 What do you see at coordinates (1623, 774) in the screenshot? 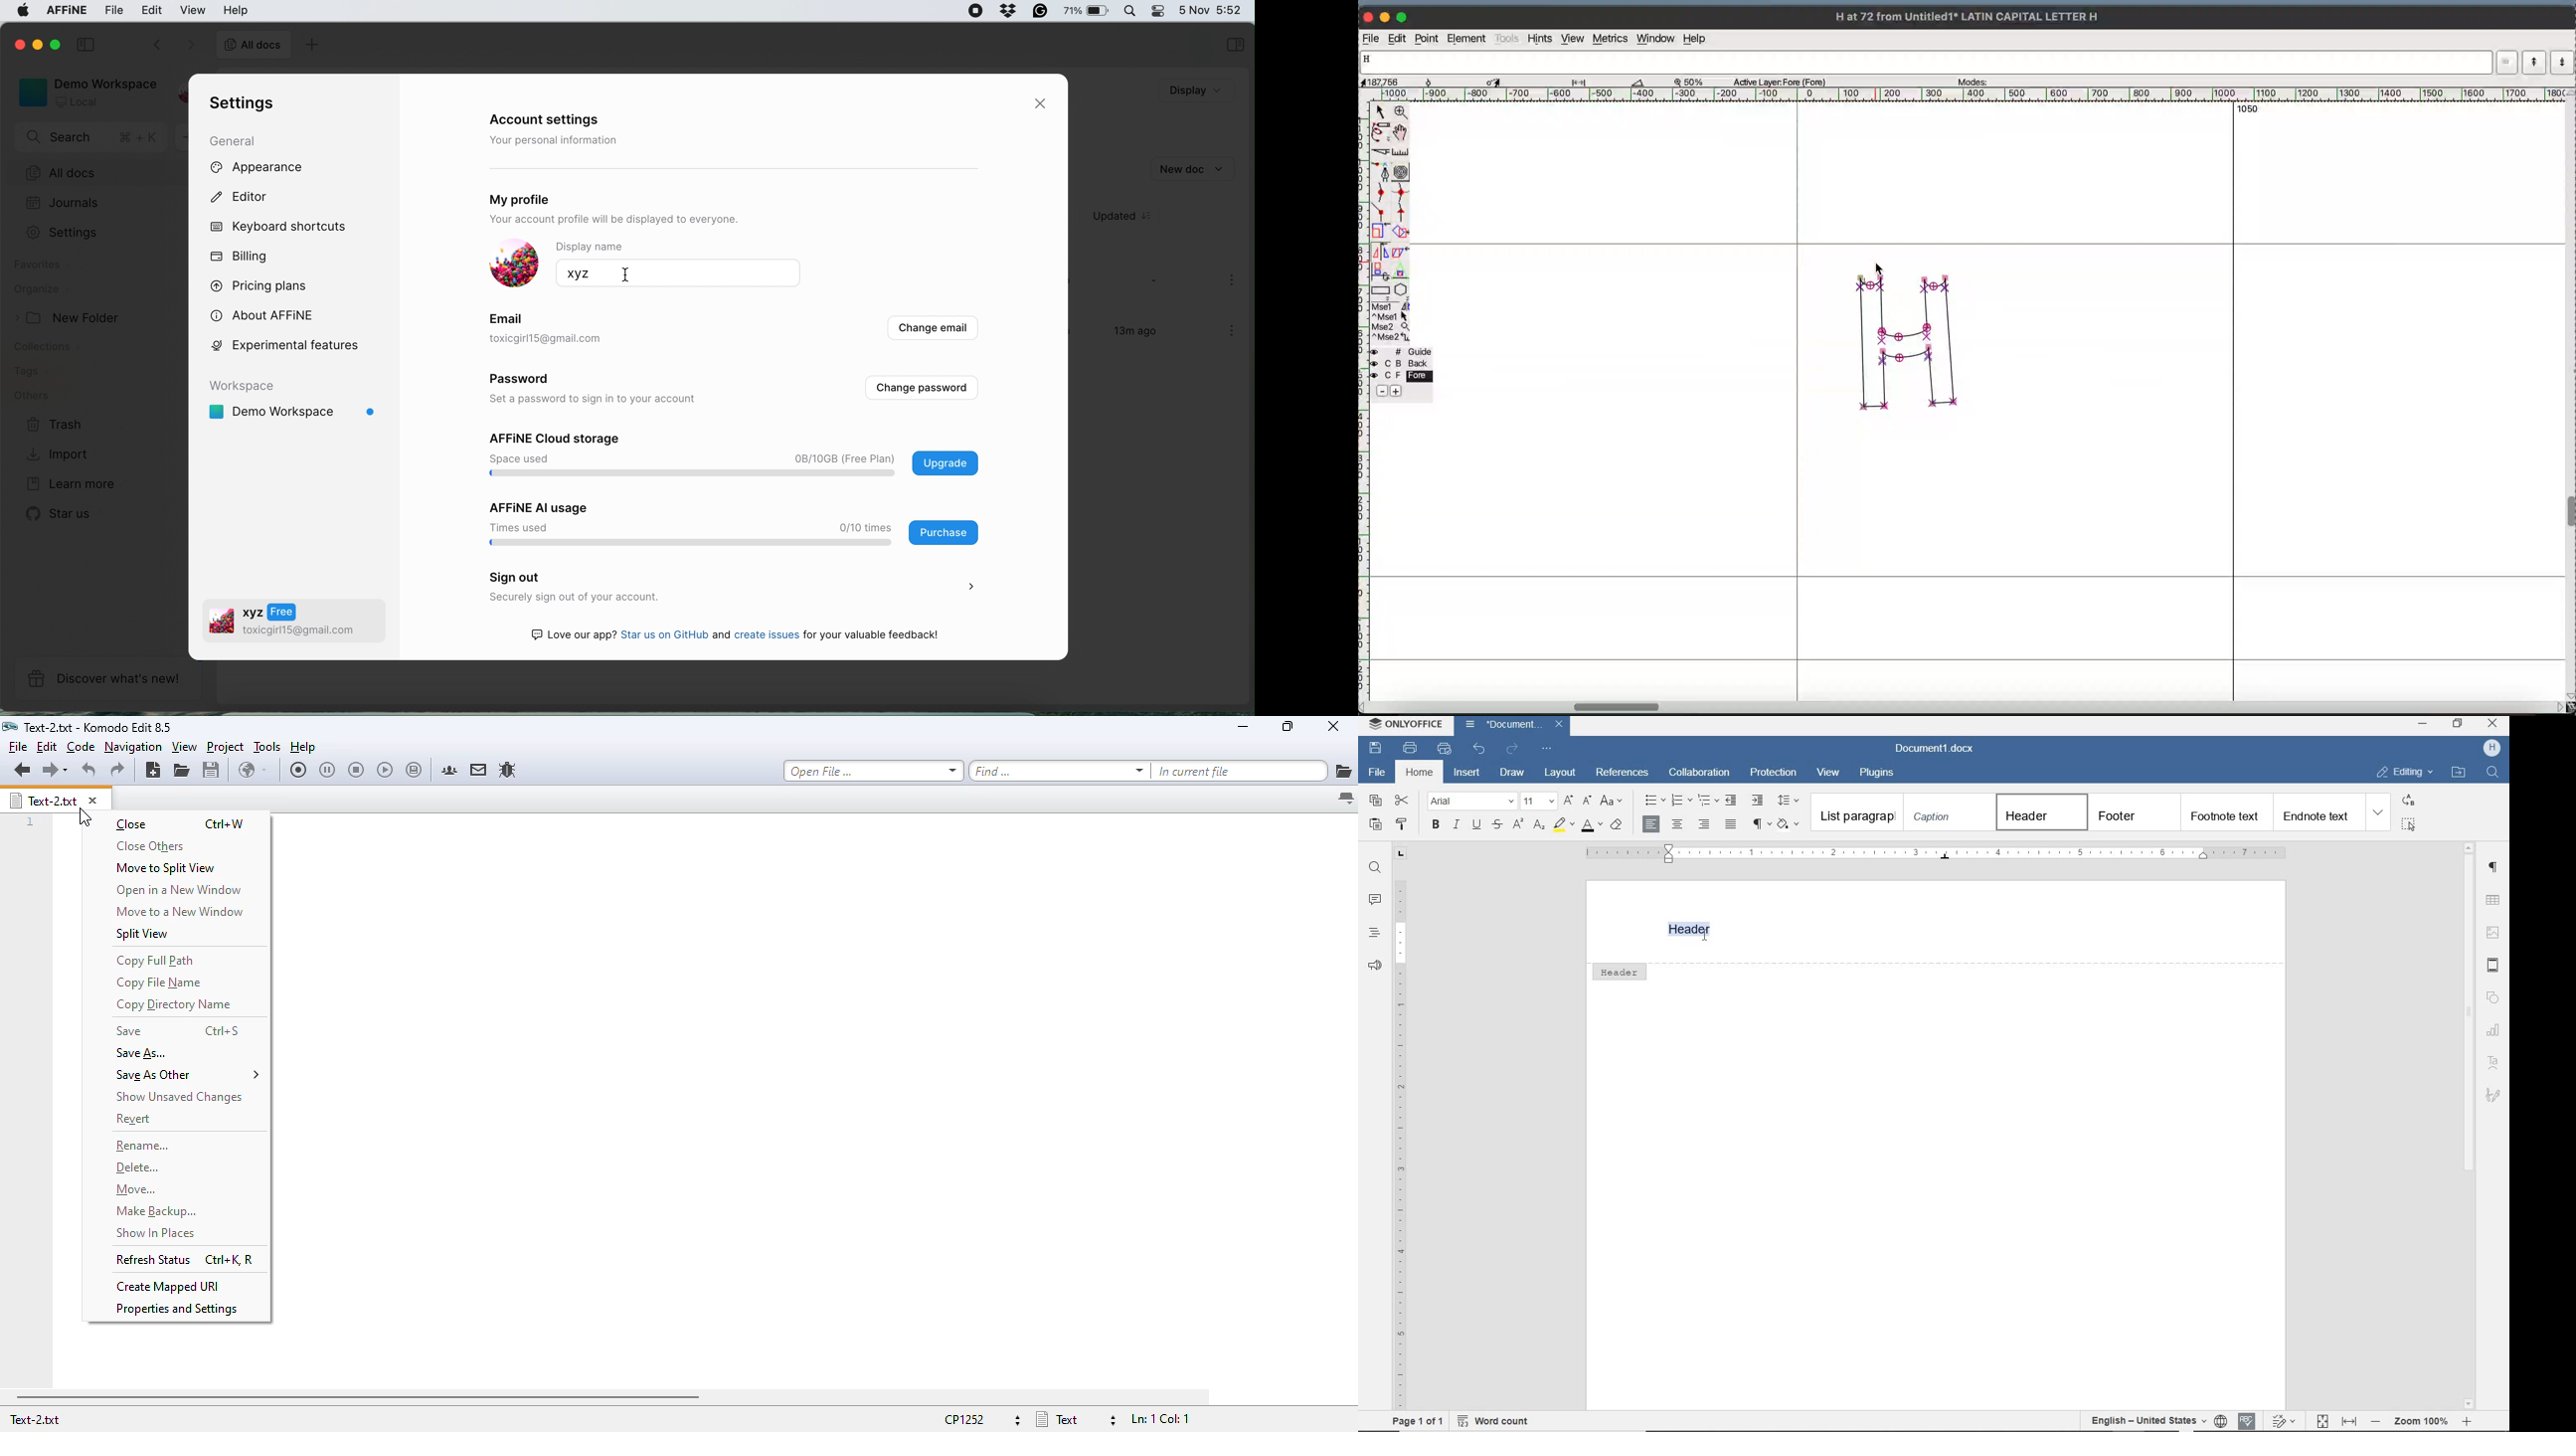
I see `references` at bounding box center [1623, 774].